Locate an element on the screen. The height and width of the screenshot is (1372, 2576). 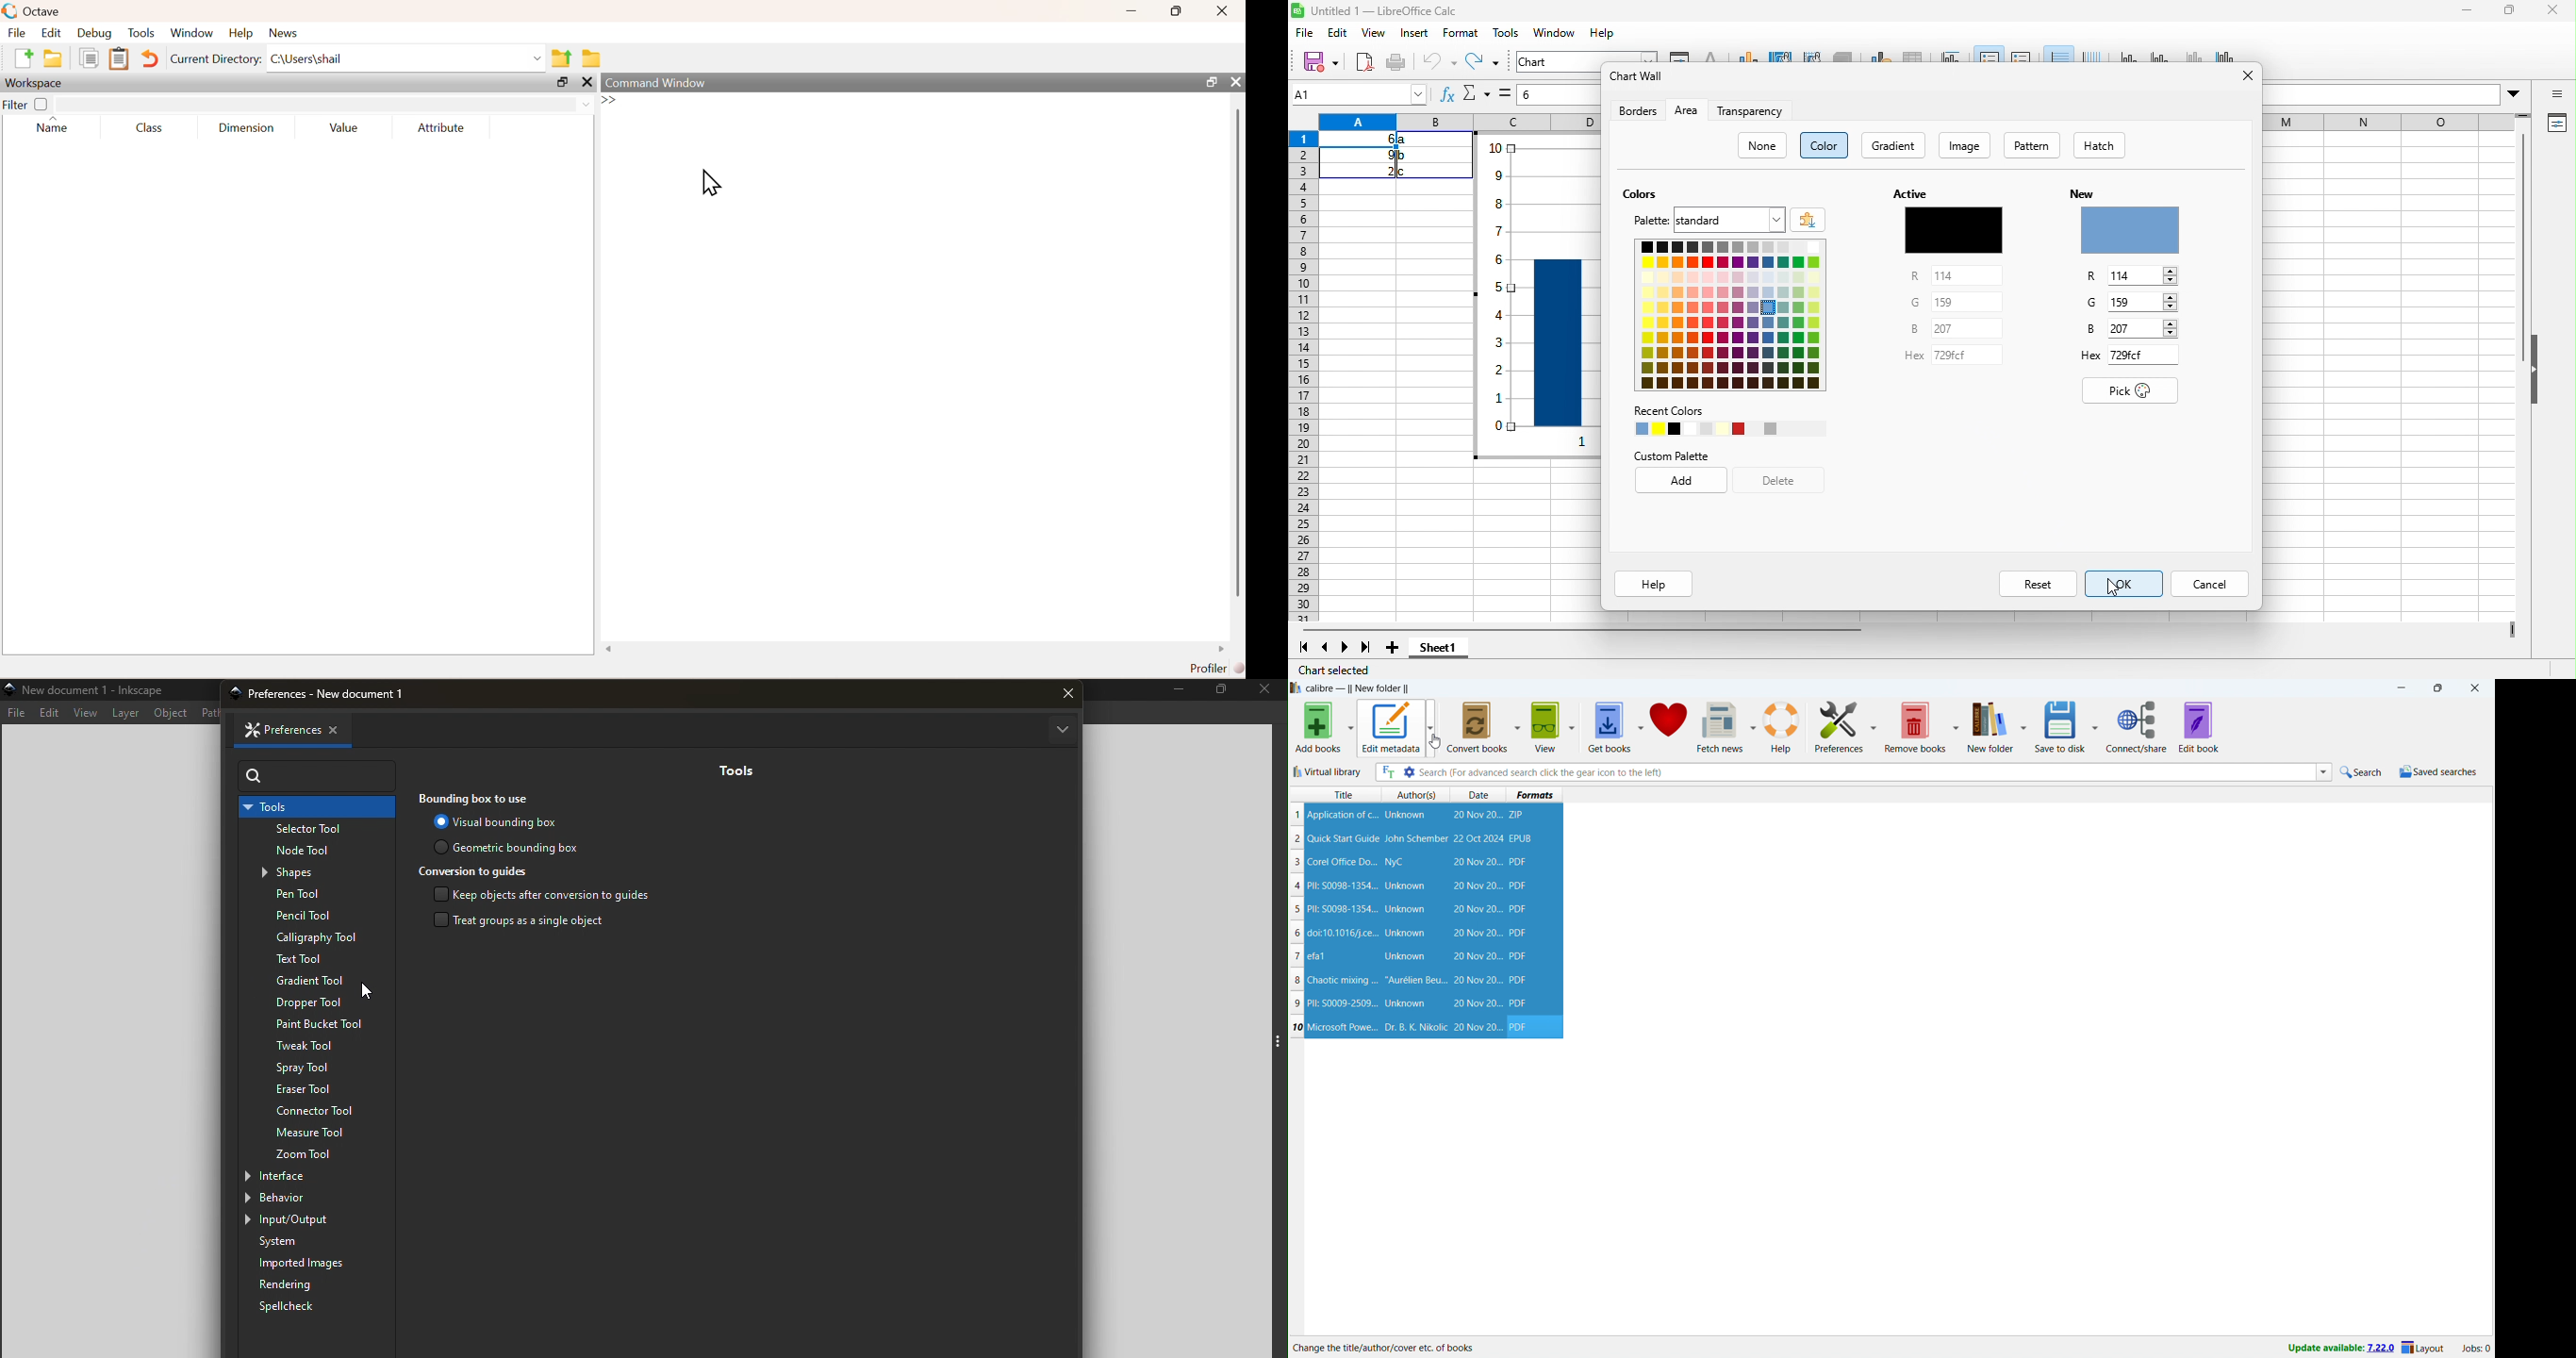
new color is located at coordinates (2126, 222).